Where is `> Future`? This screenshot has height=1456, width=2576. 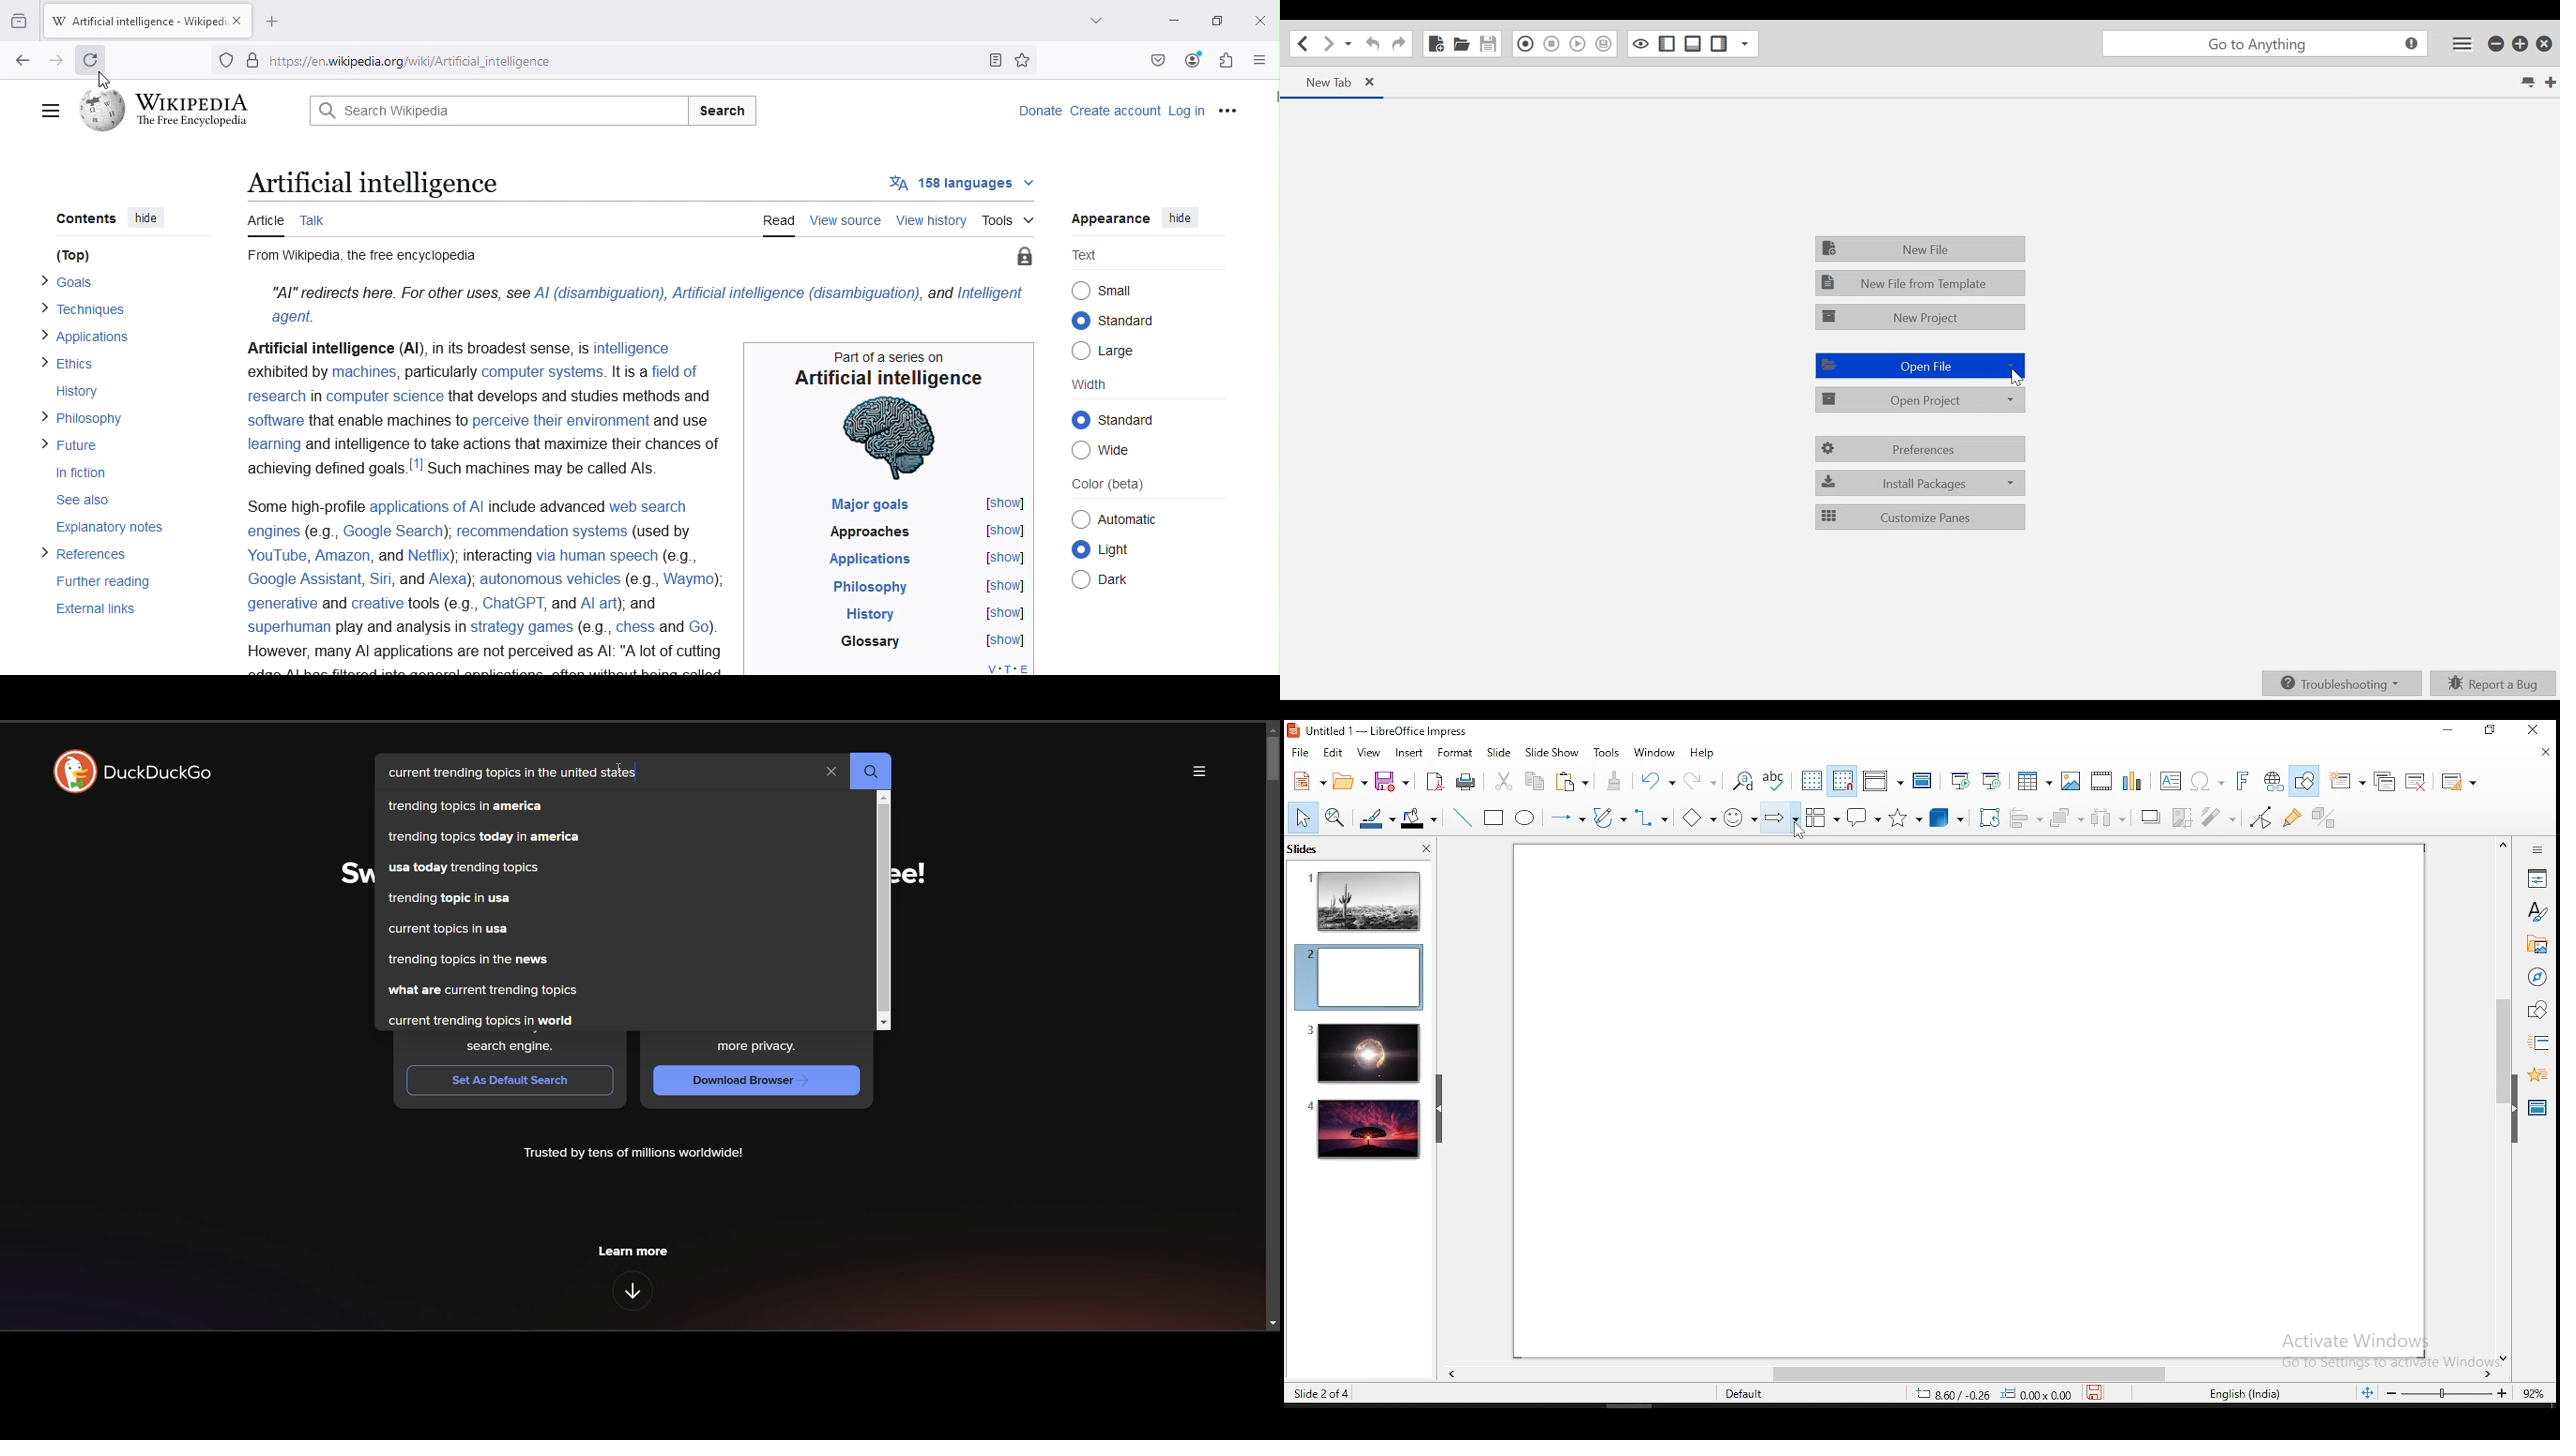
> Future is located at coordinates (78, 447).